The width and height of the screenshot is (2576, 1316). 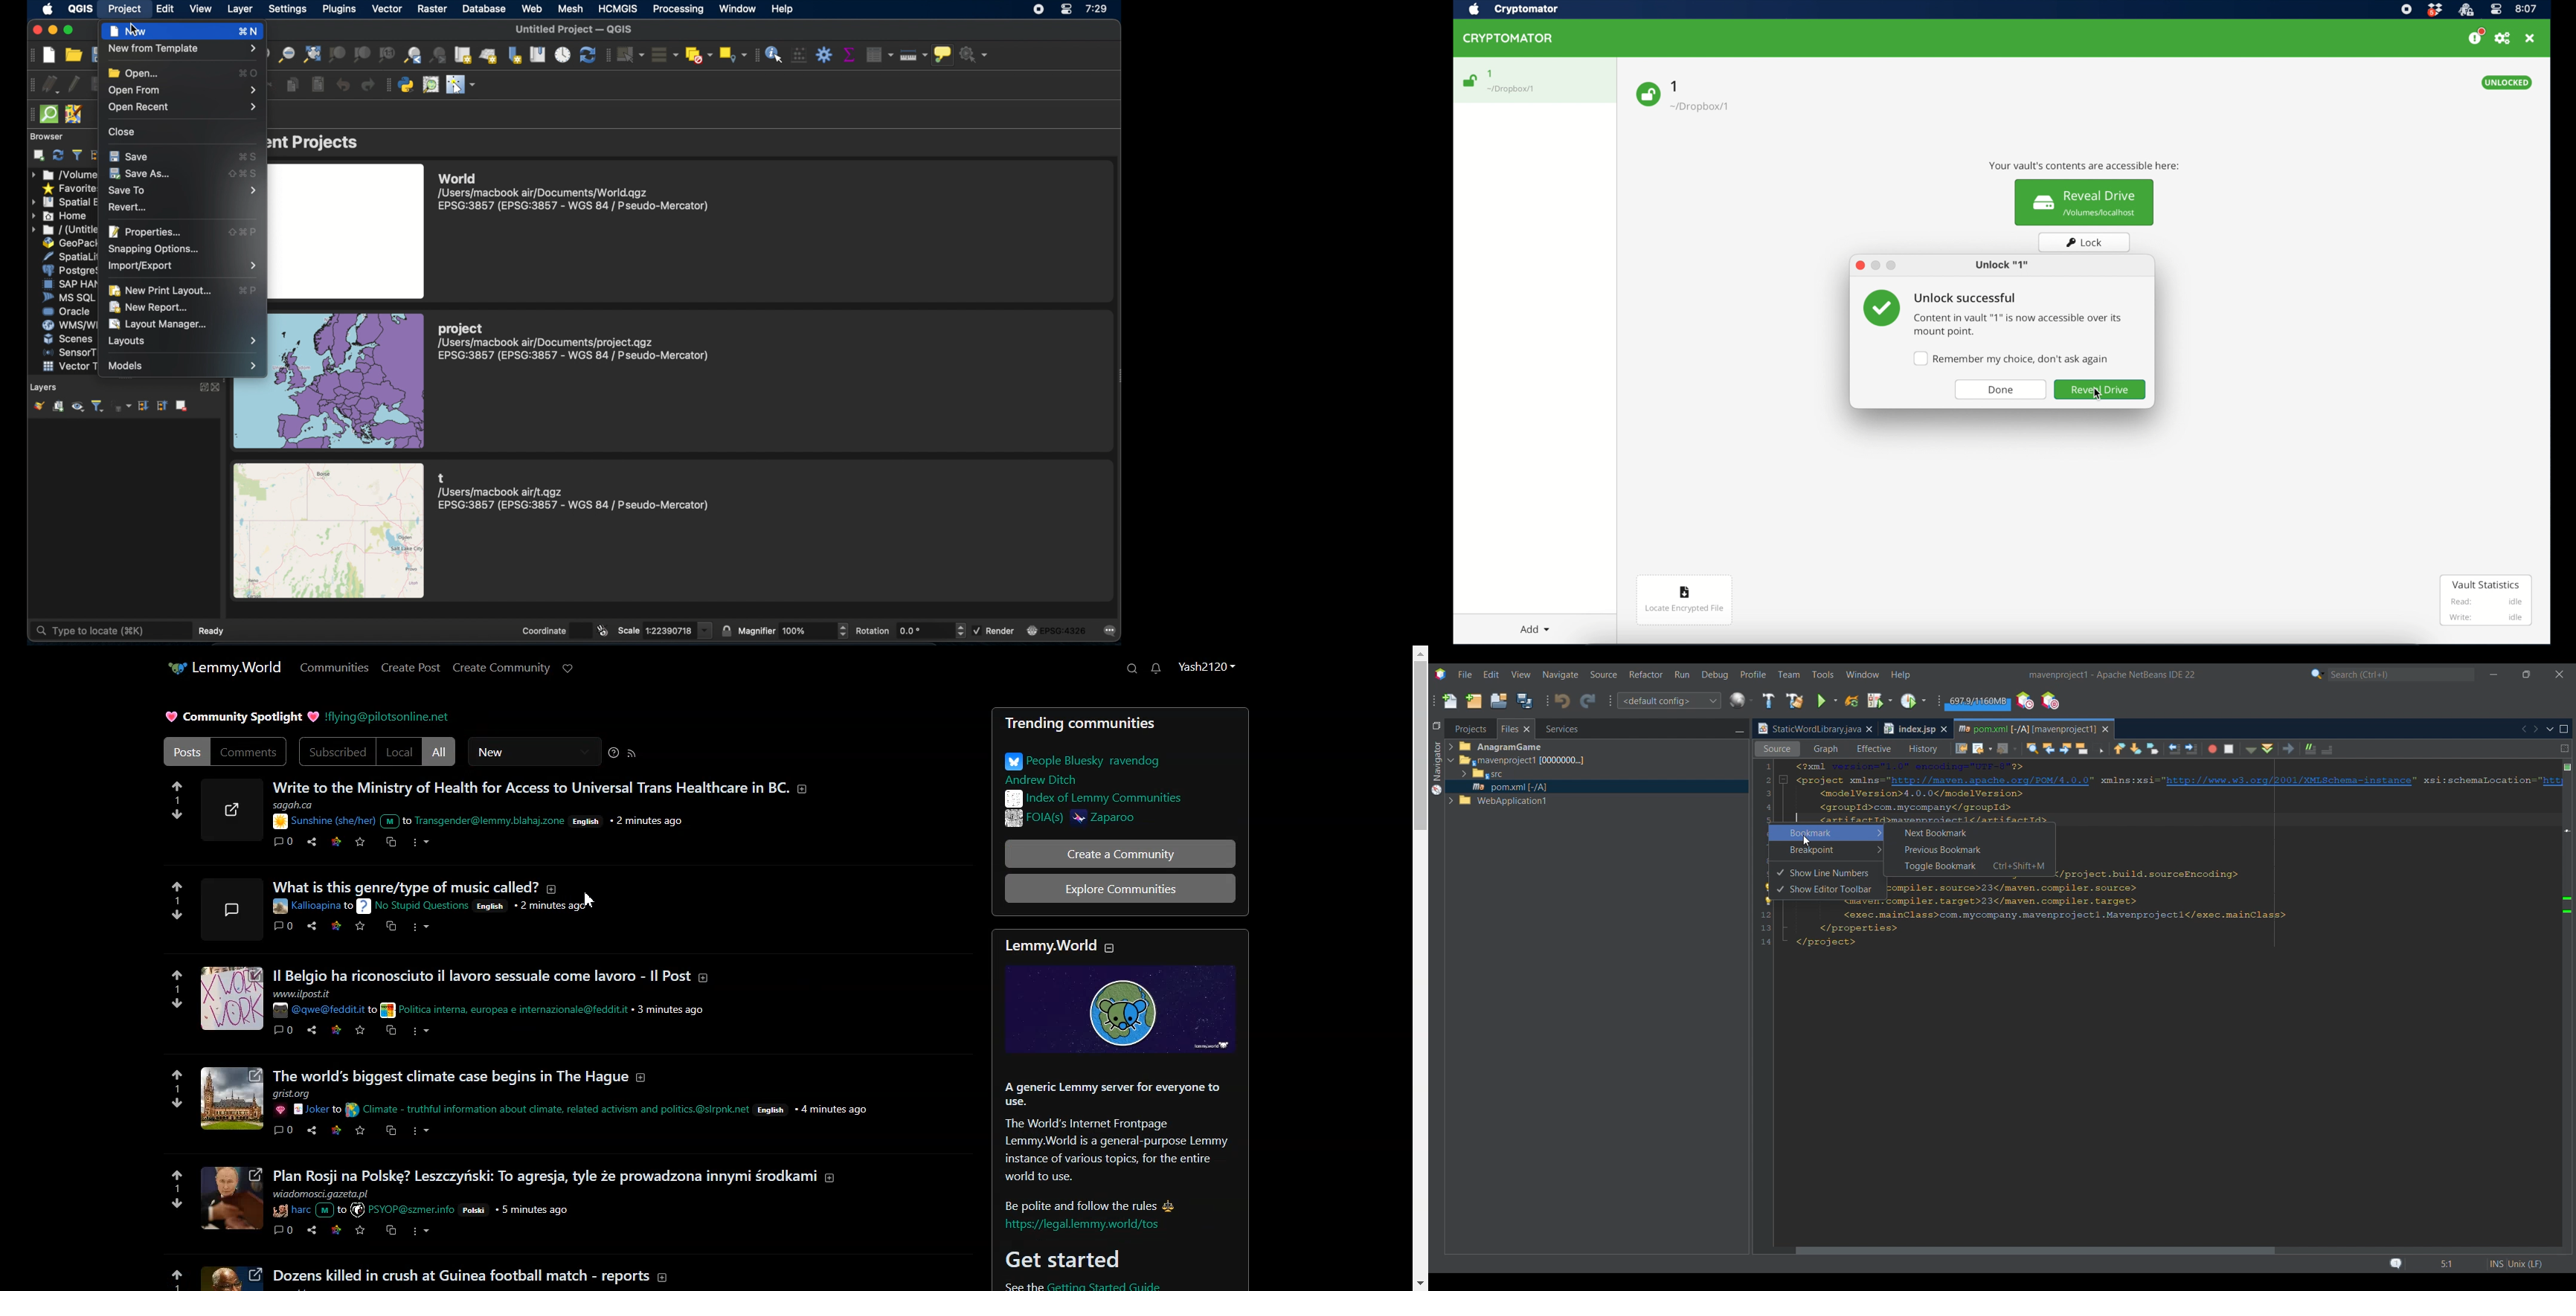 What do you see at coordinates (157, 30) in the screenshot?
I see `new ` at bounding box center [157, 30].